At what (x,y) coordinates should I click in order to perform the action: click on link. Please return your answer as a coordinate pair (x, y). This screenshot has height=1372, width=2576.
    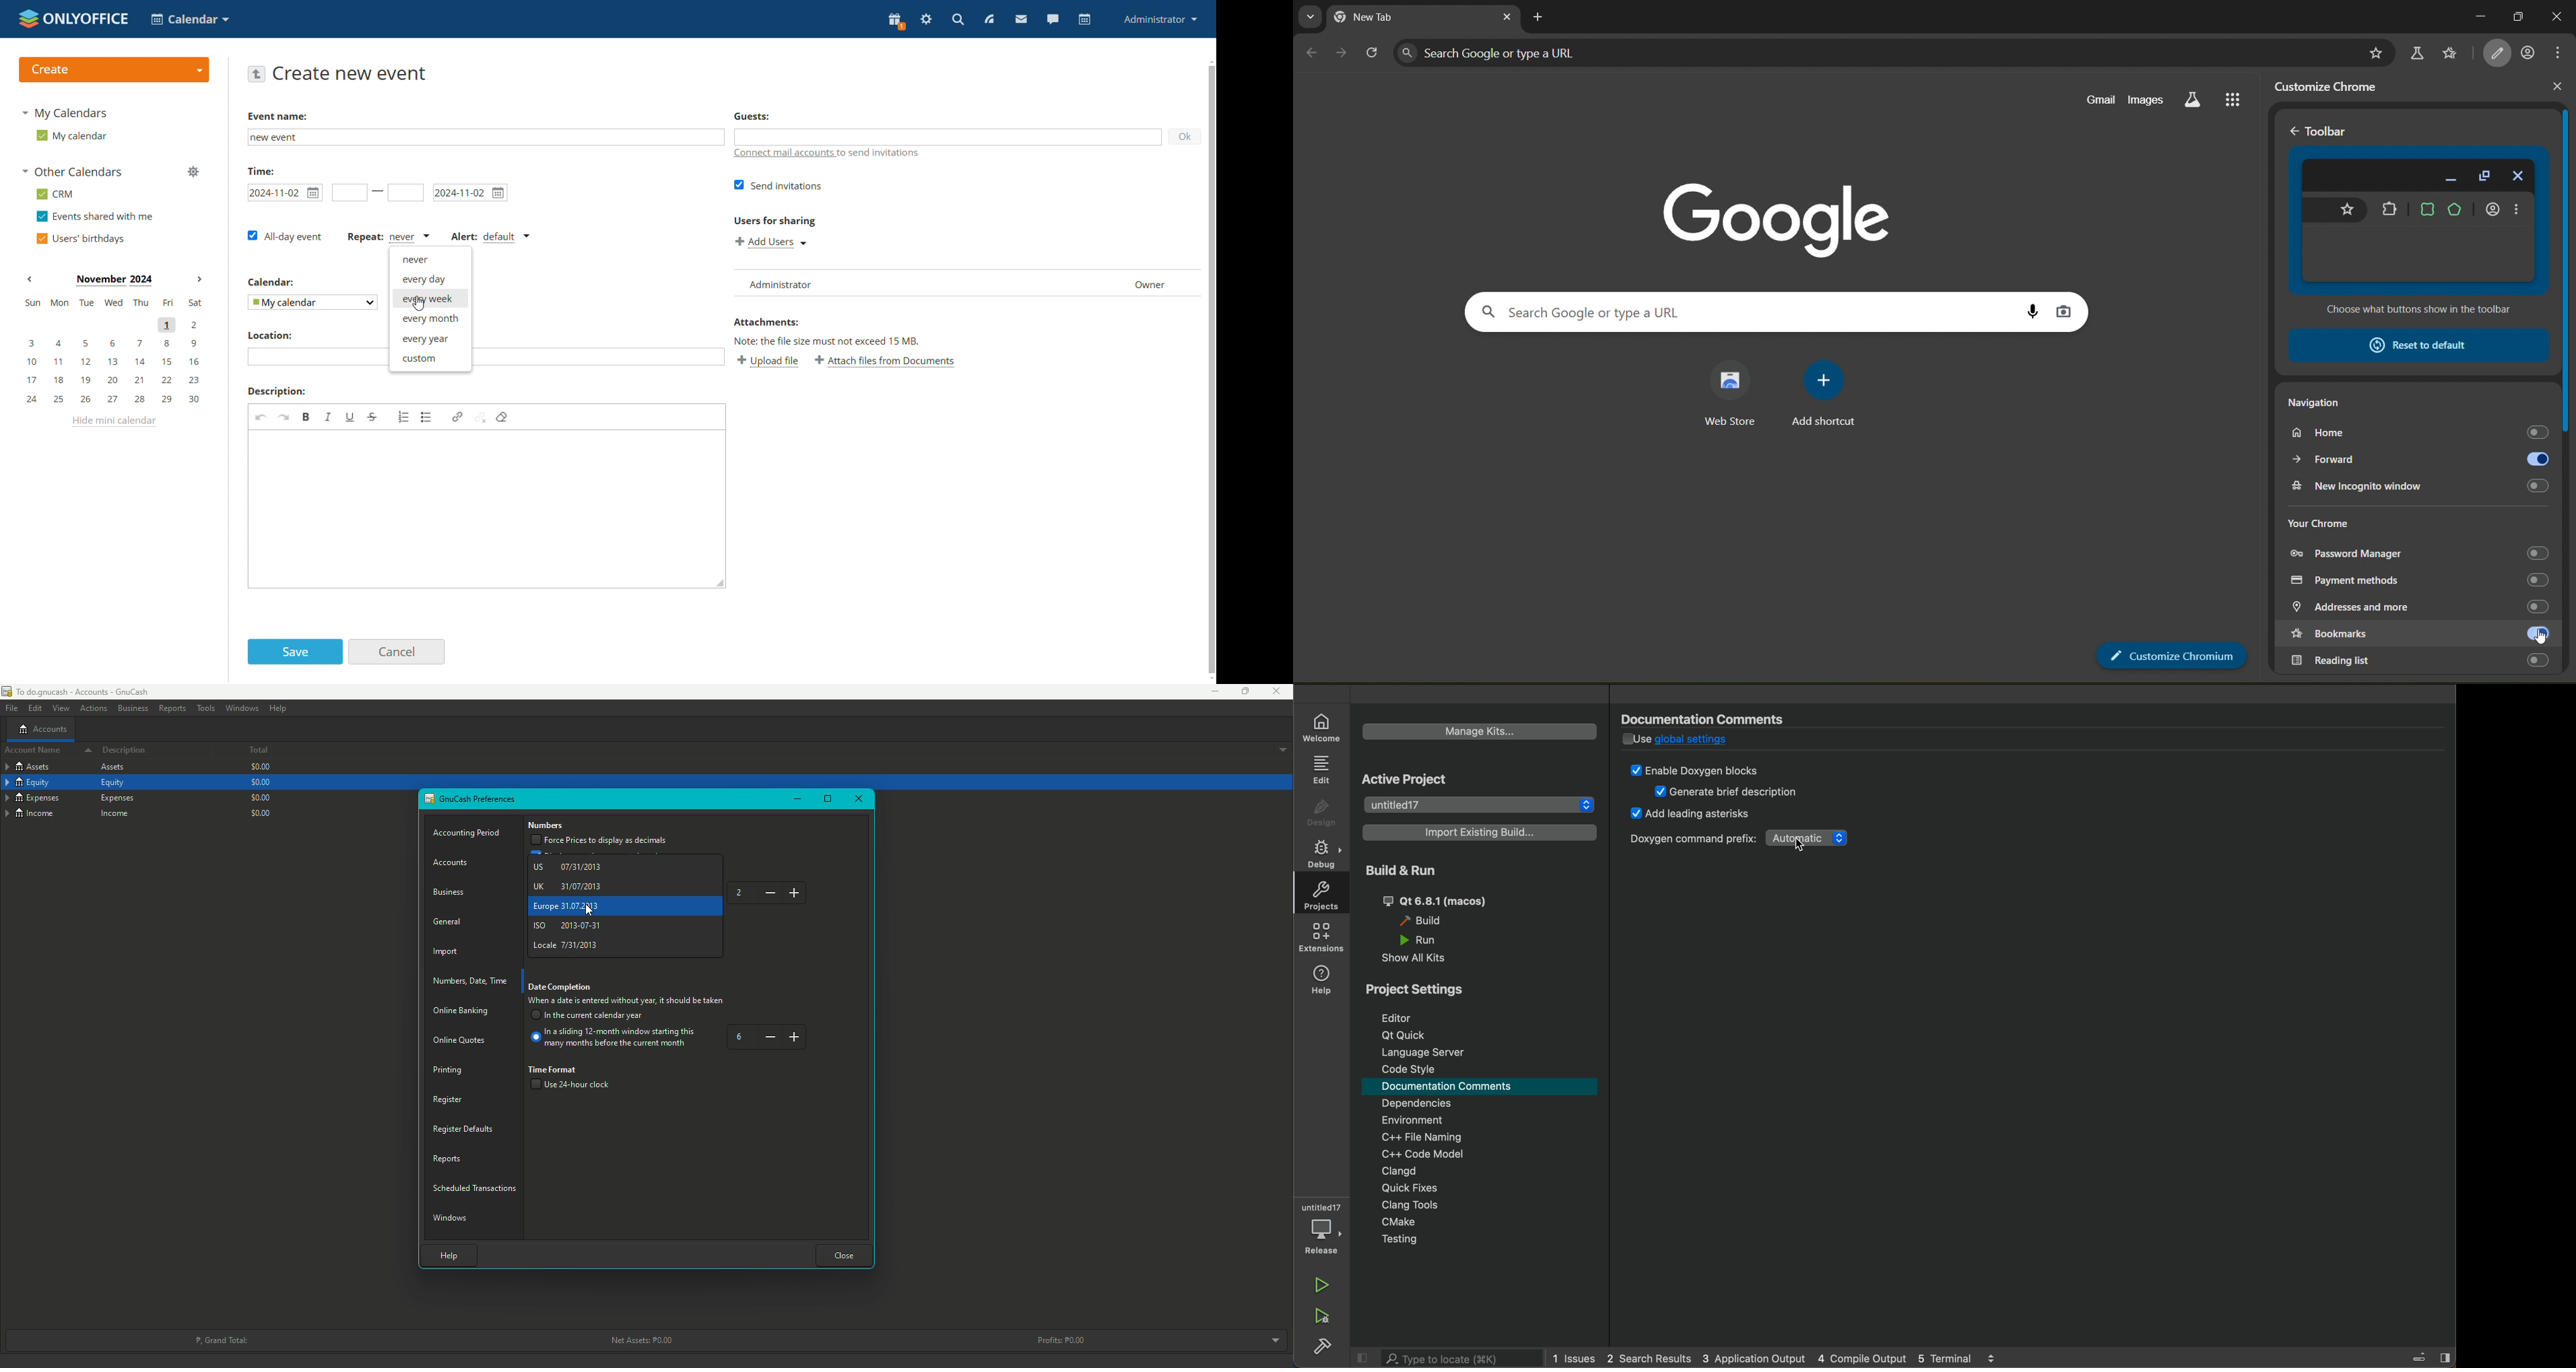
    Looking at the image, I should click on (457, 417).